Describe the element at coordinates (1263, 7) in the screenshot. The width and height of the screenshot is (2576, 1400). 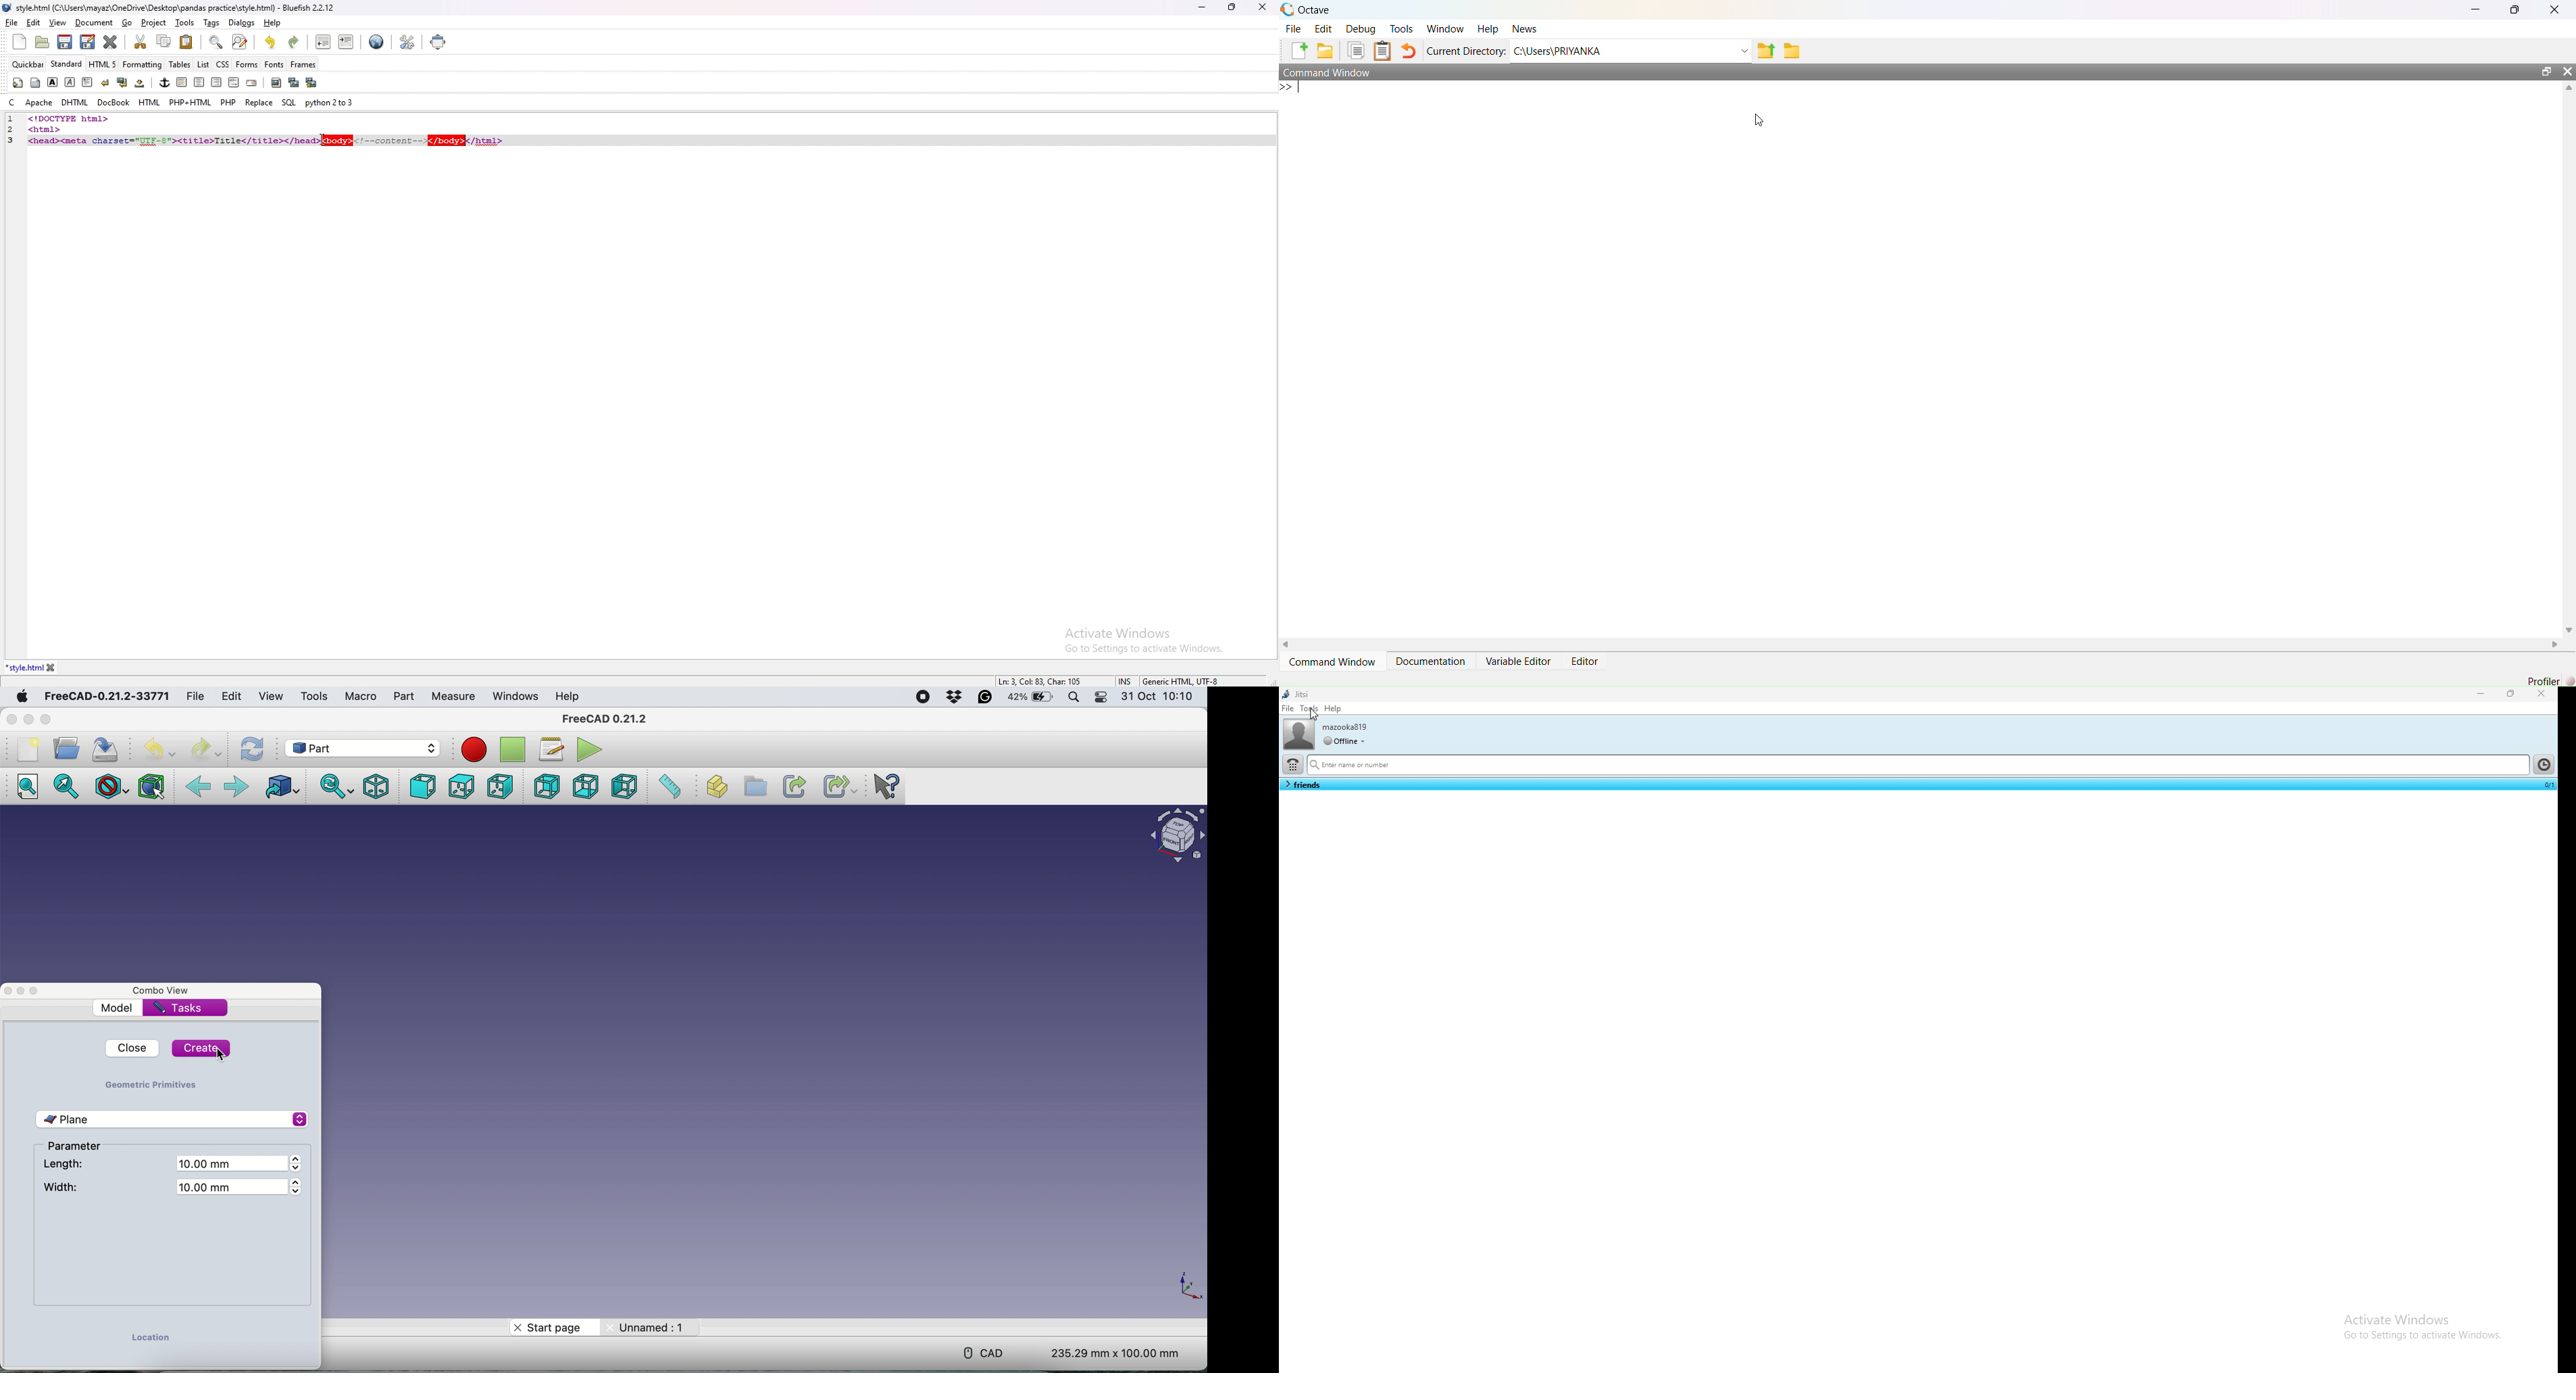
I see `close` at that location.